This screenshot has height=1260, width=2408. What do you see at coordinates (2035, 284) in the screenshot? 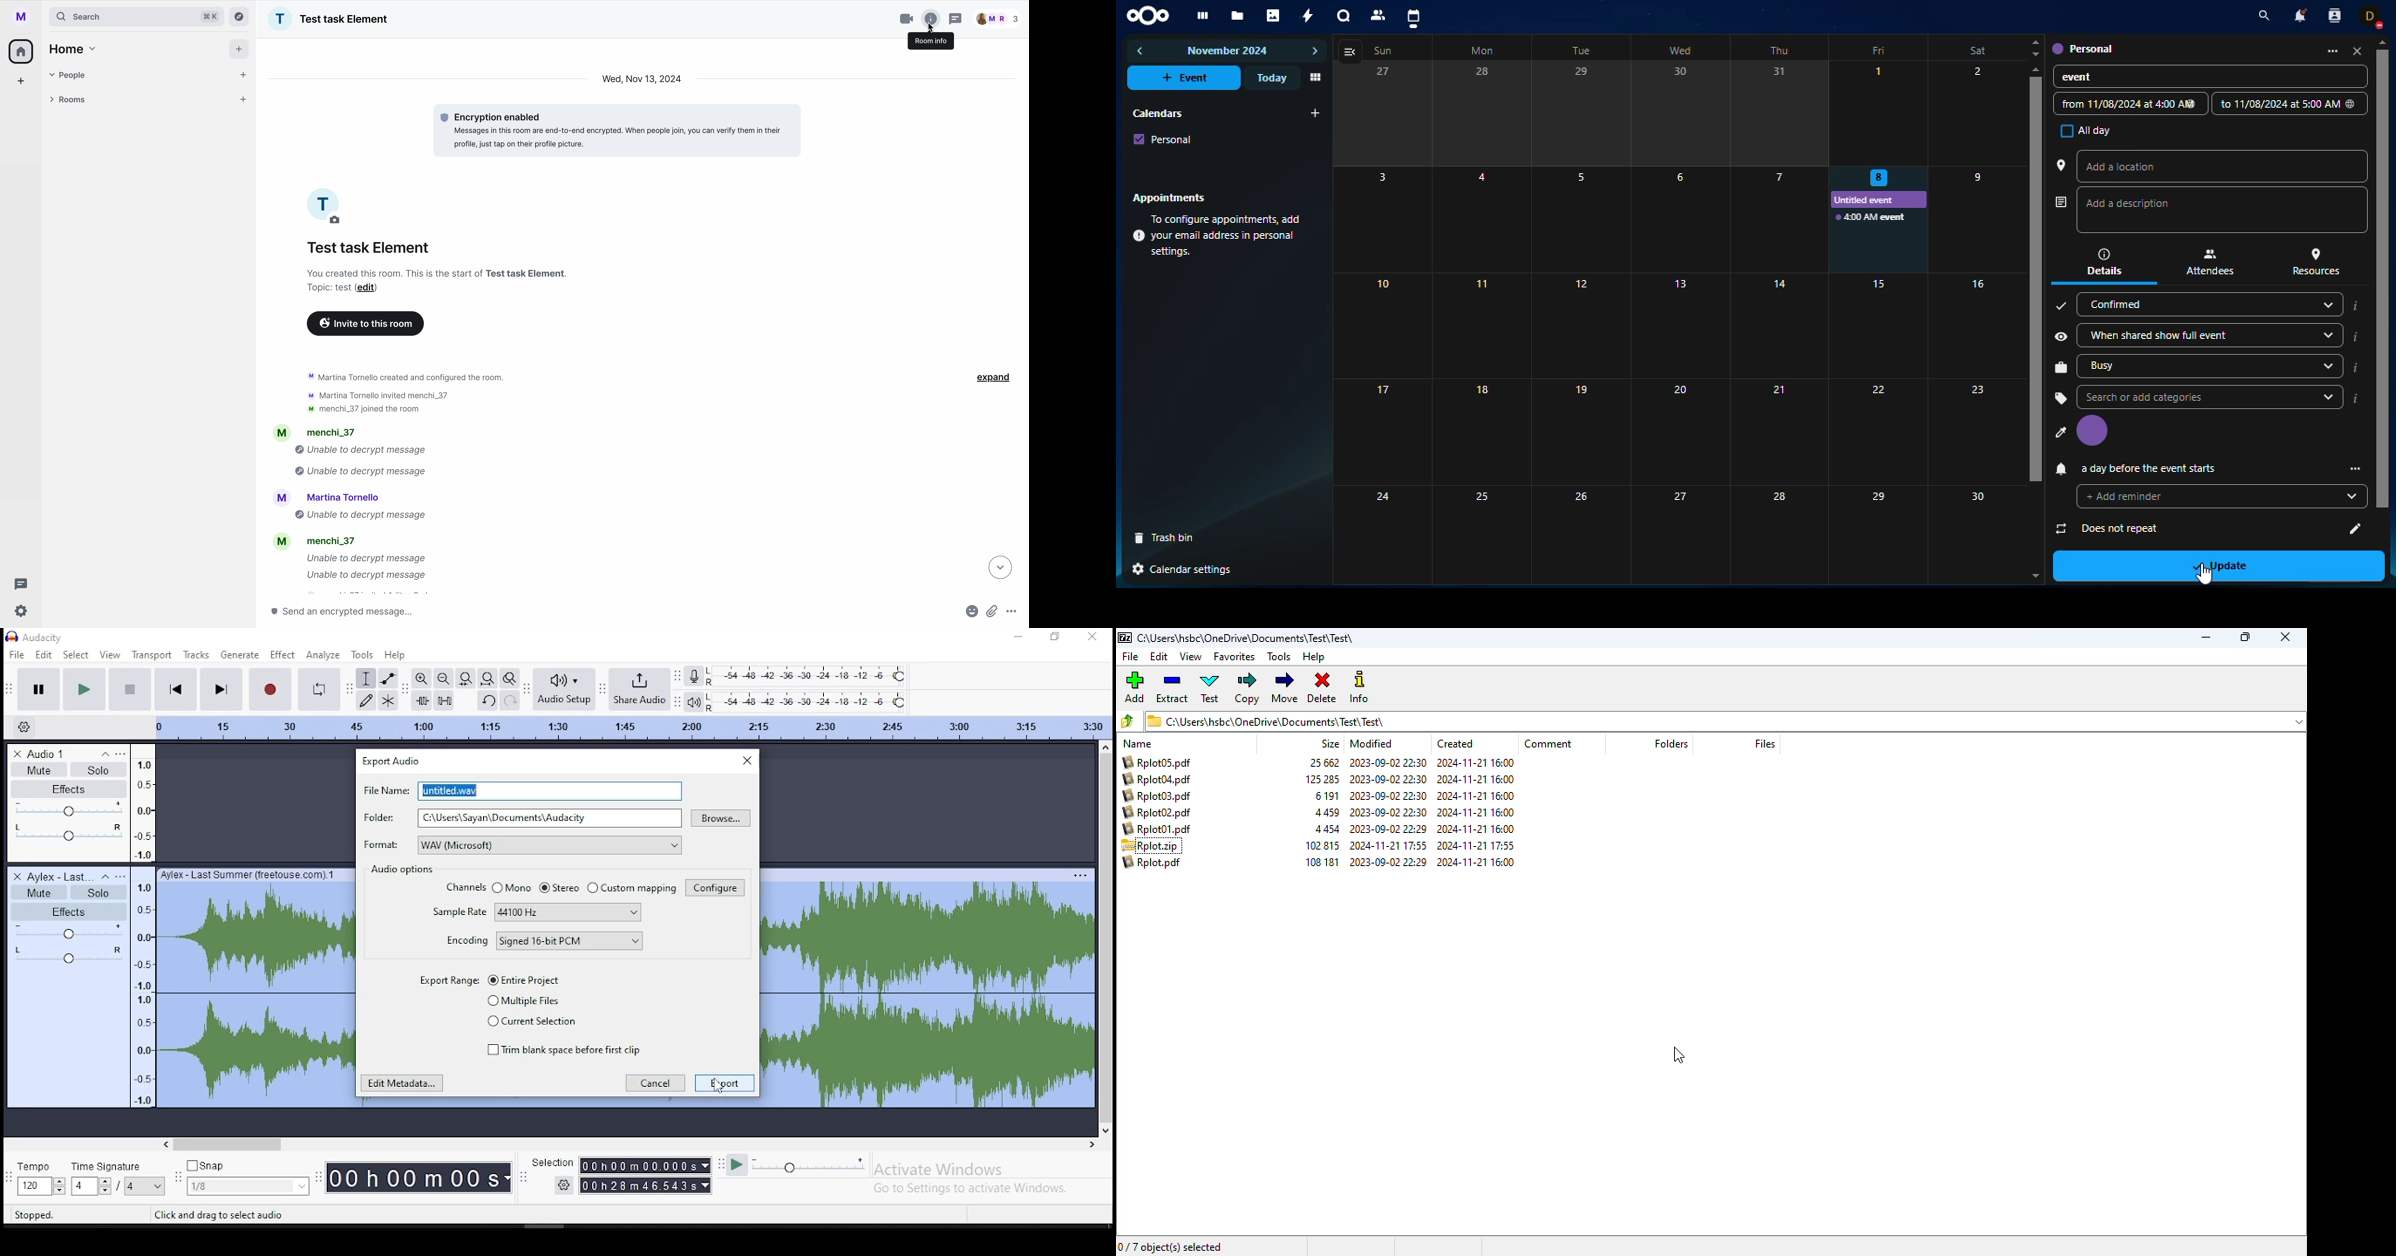
I see `scrollbar` at bounding box center [2035, 284].